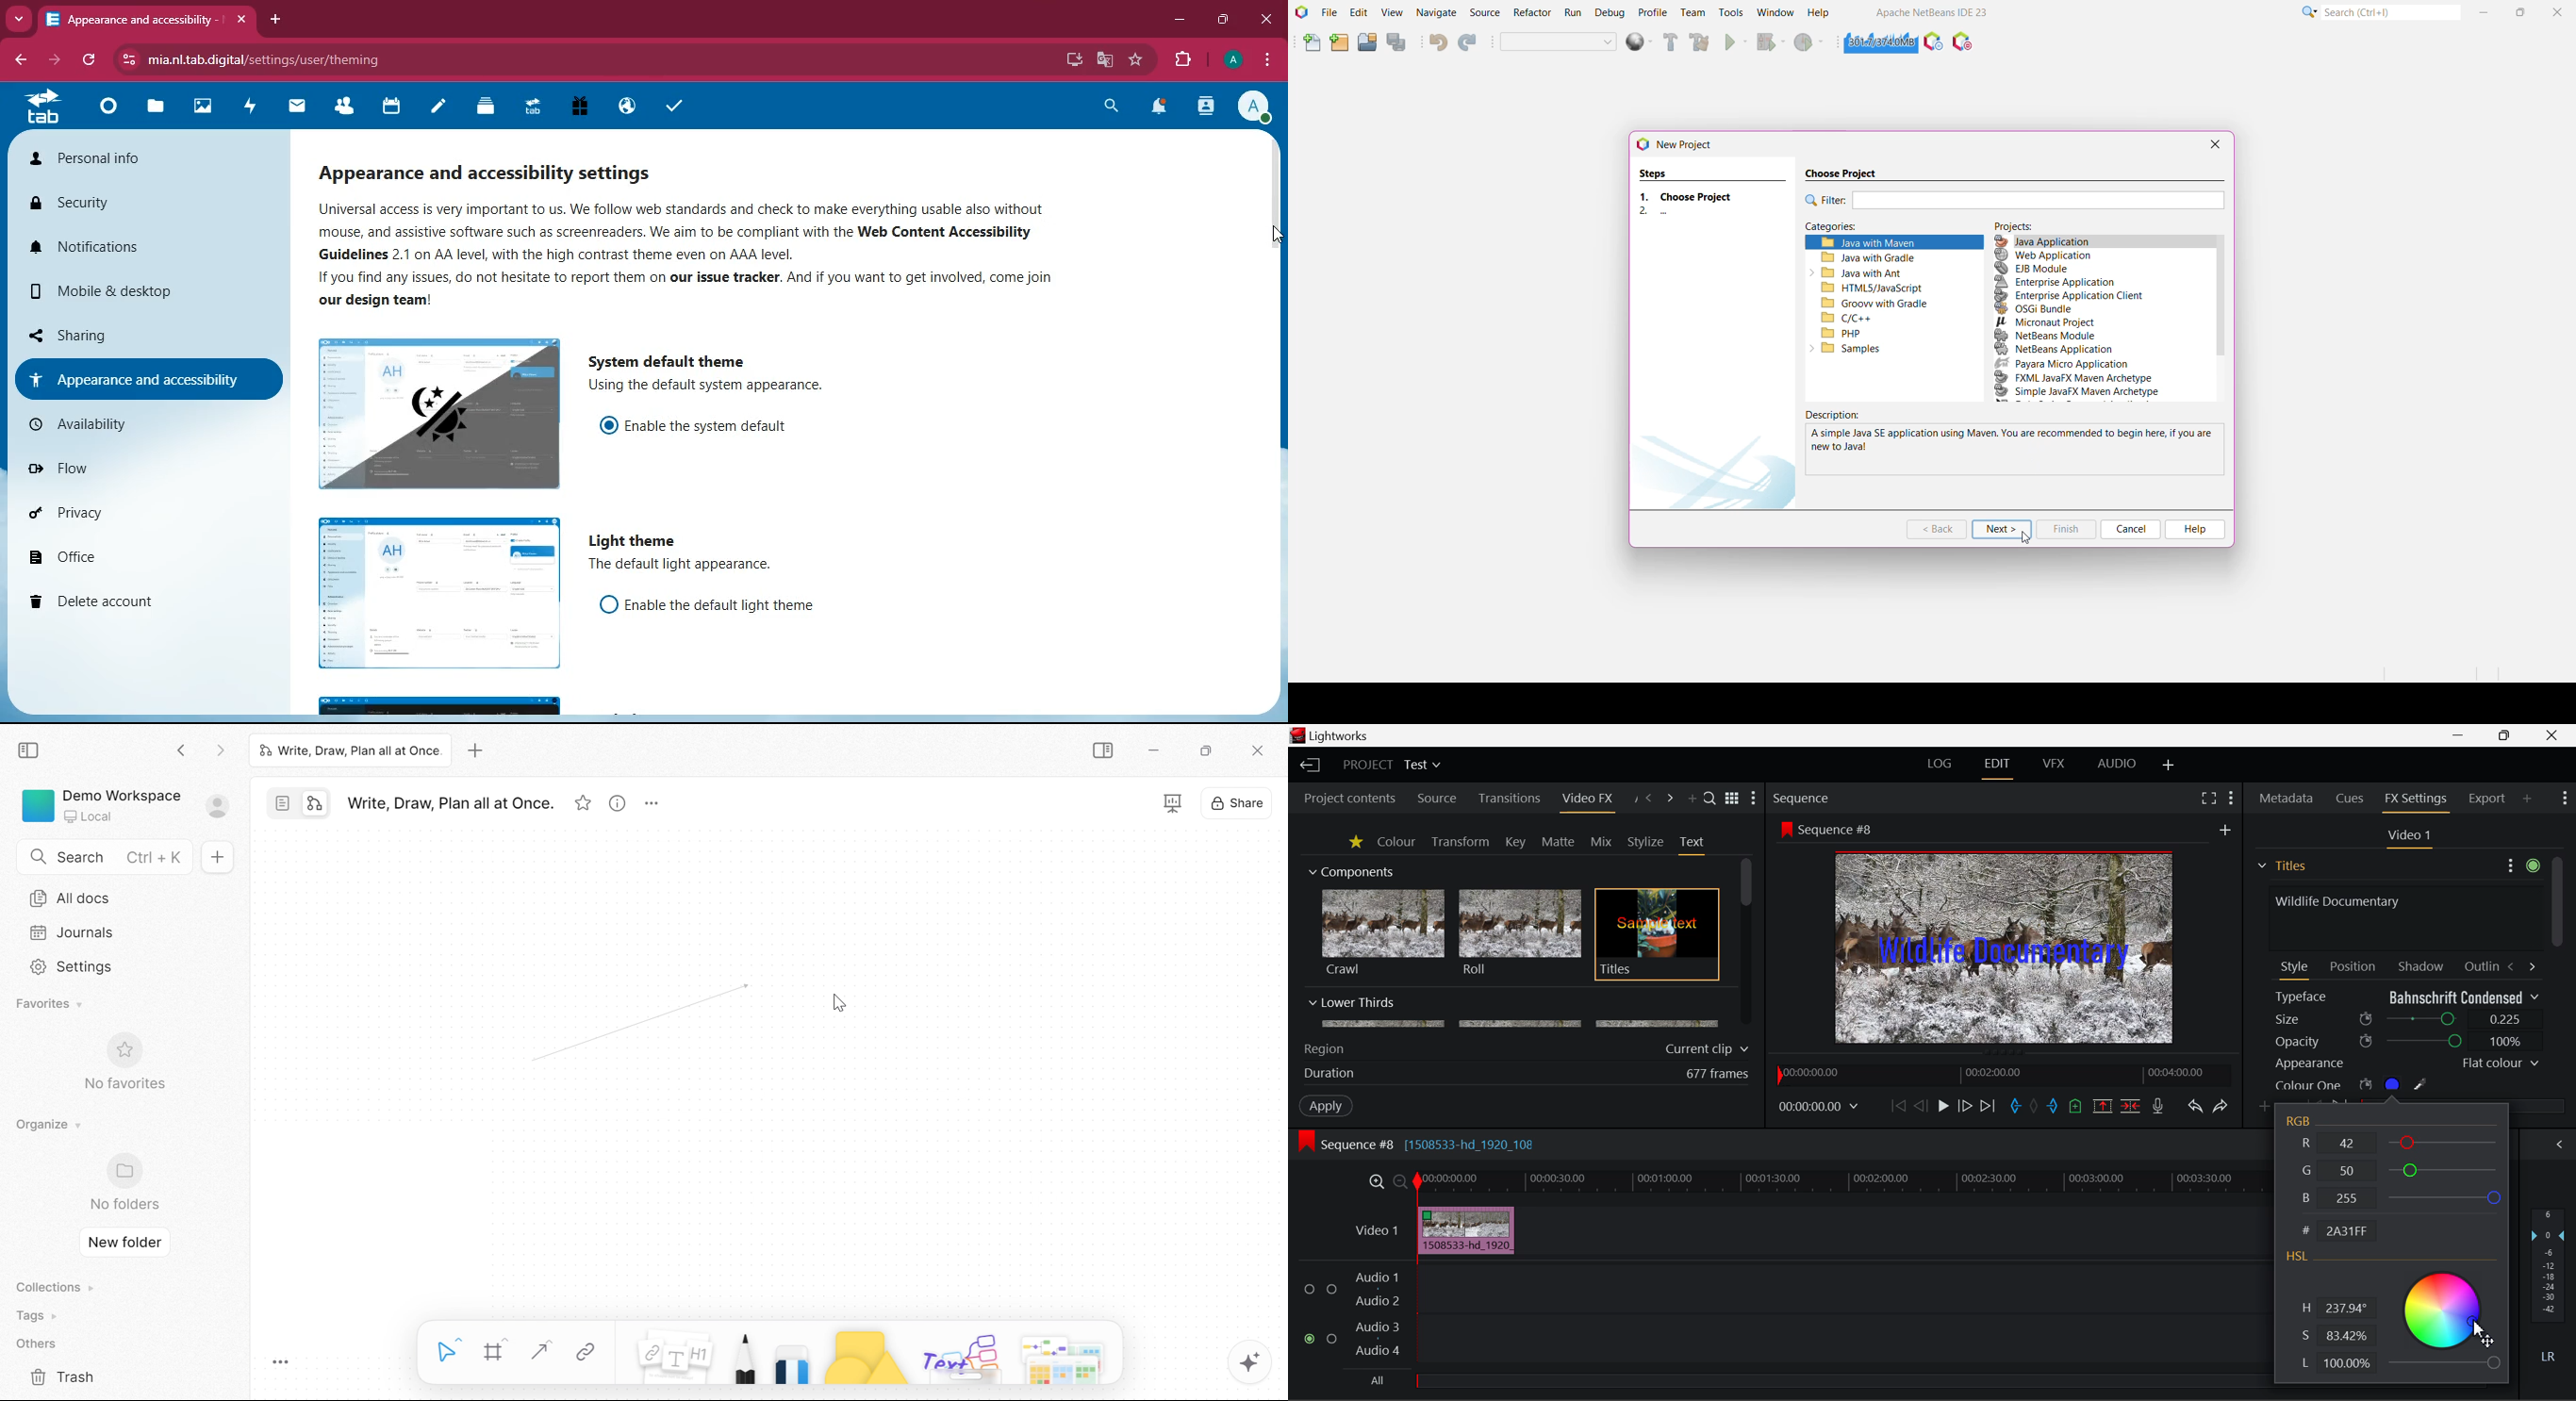 The height and width of the screenshot is (1428, 2576). What do you see at coordinates (1896, 318) in the screenshot?
I see `C/C++` at bounding box center [1896, 318].